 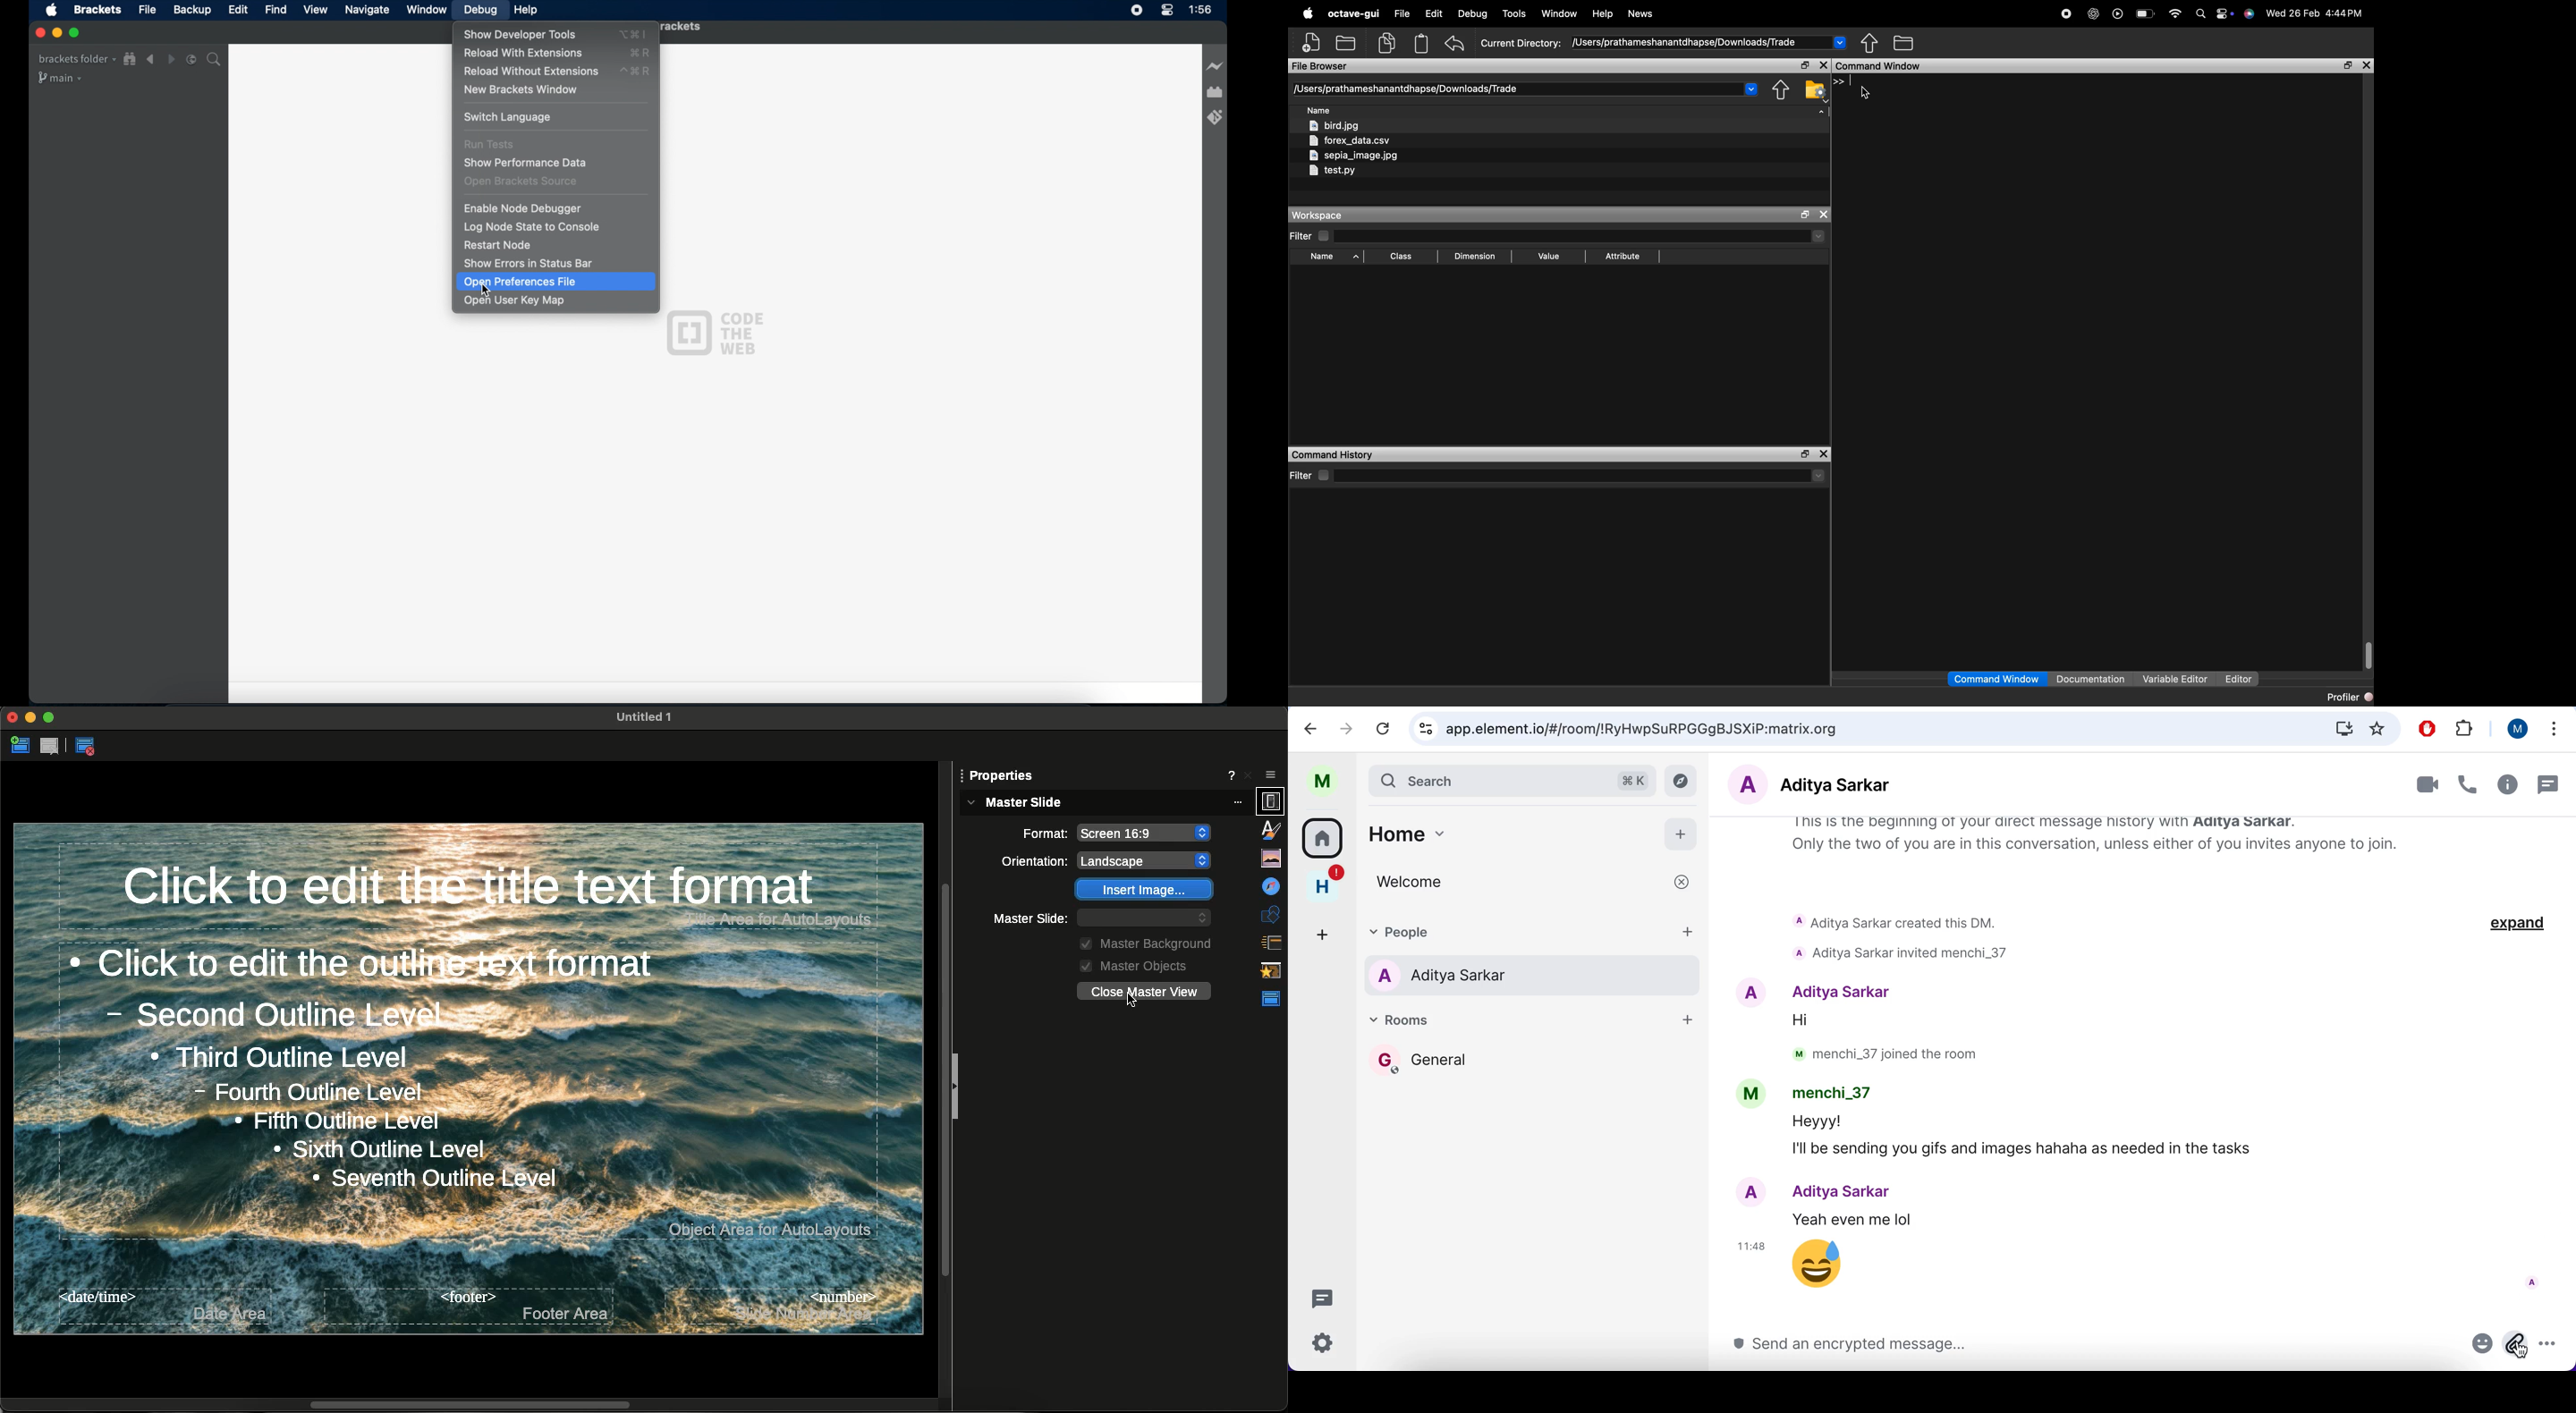 I want to click on brackets, so click(x=98, y=9).